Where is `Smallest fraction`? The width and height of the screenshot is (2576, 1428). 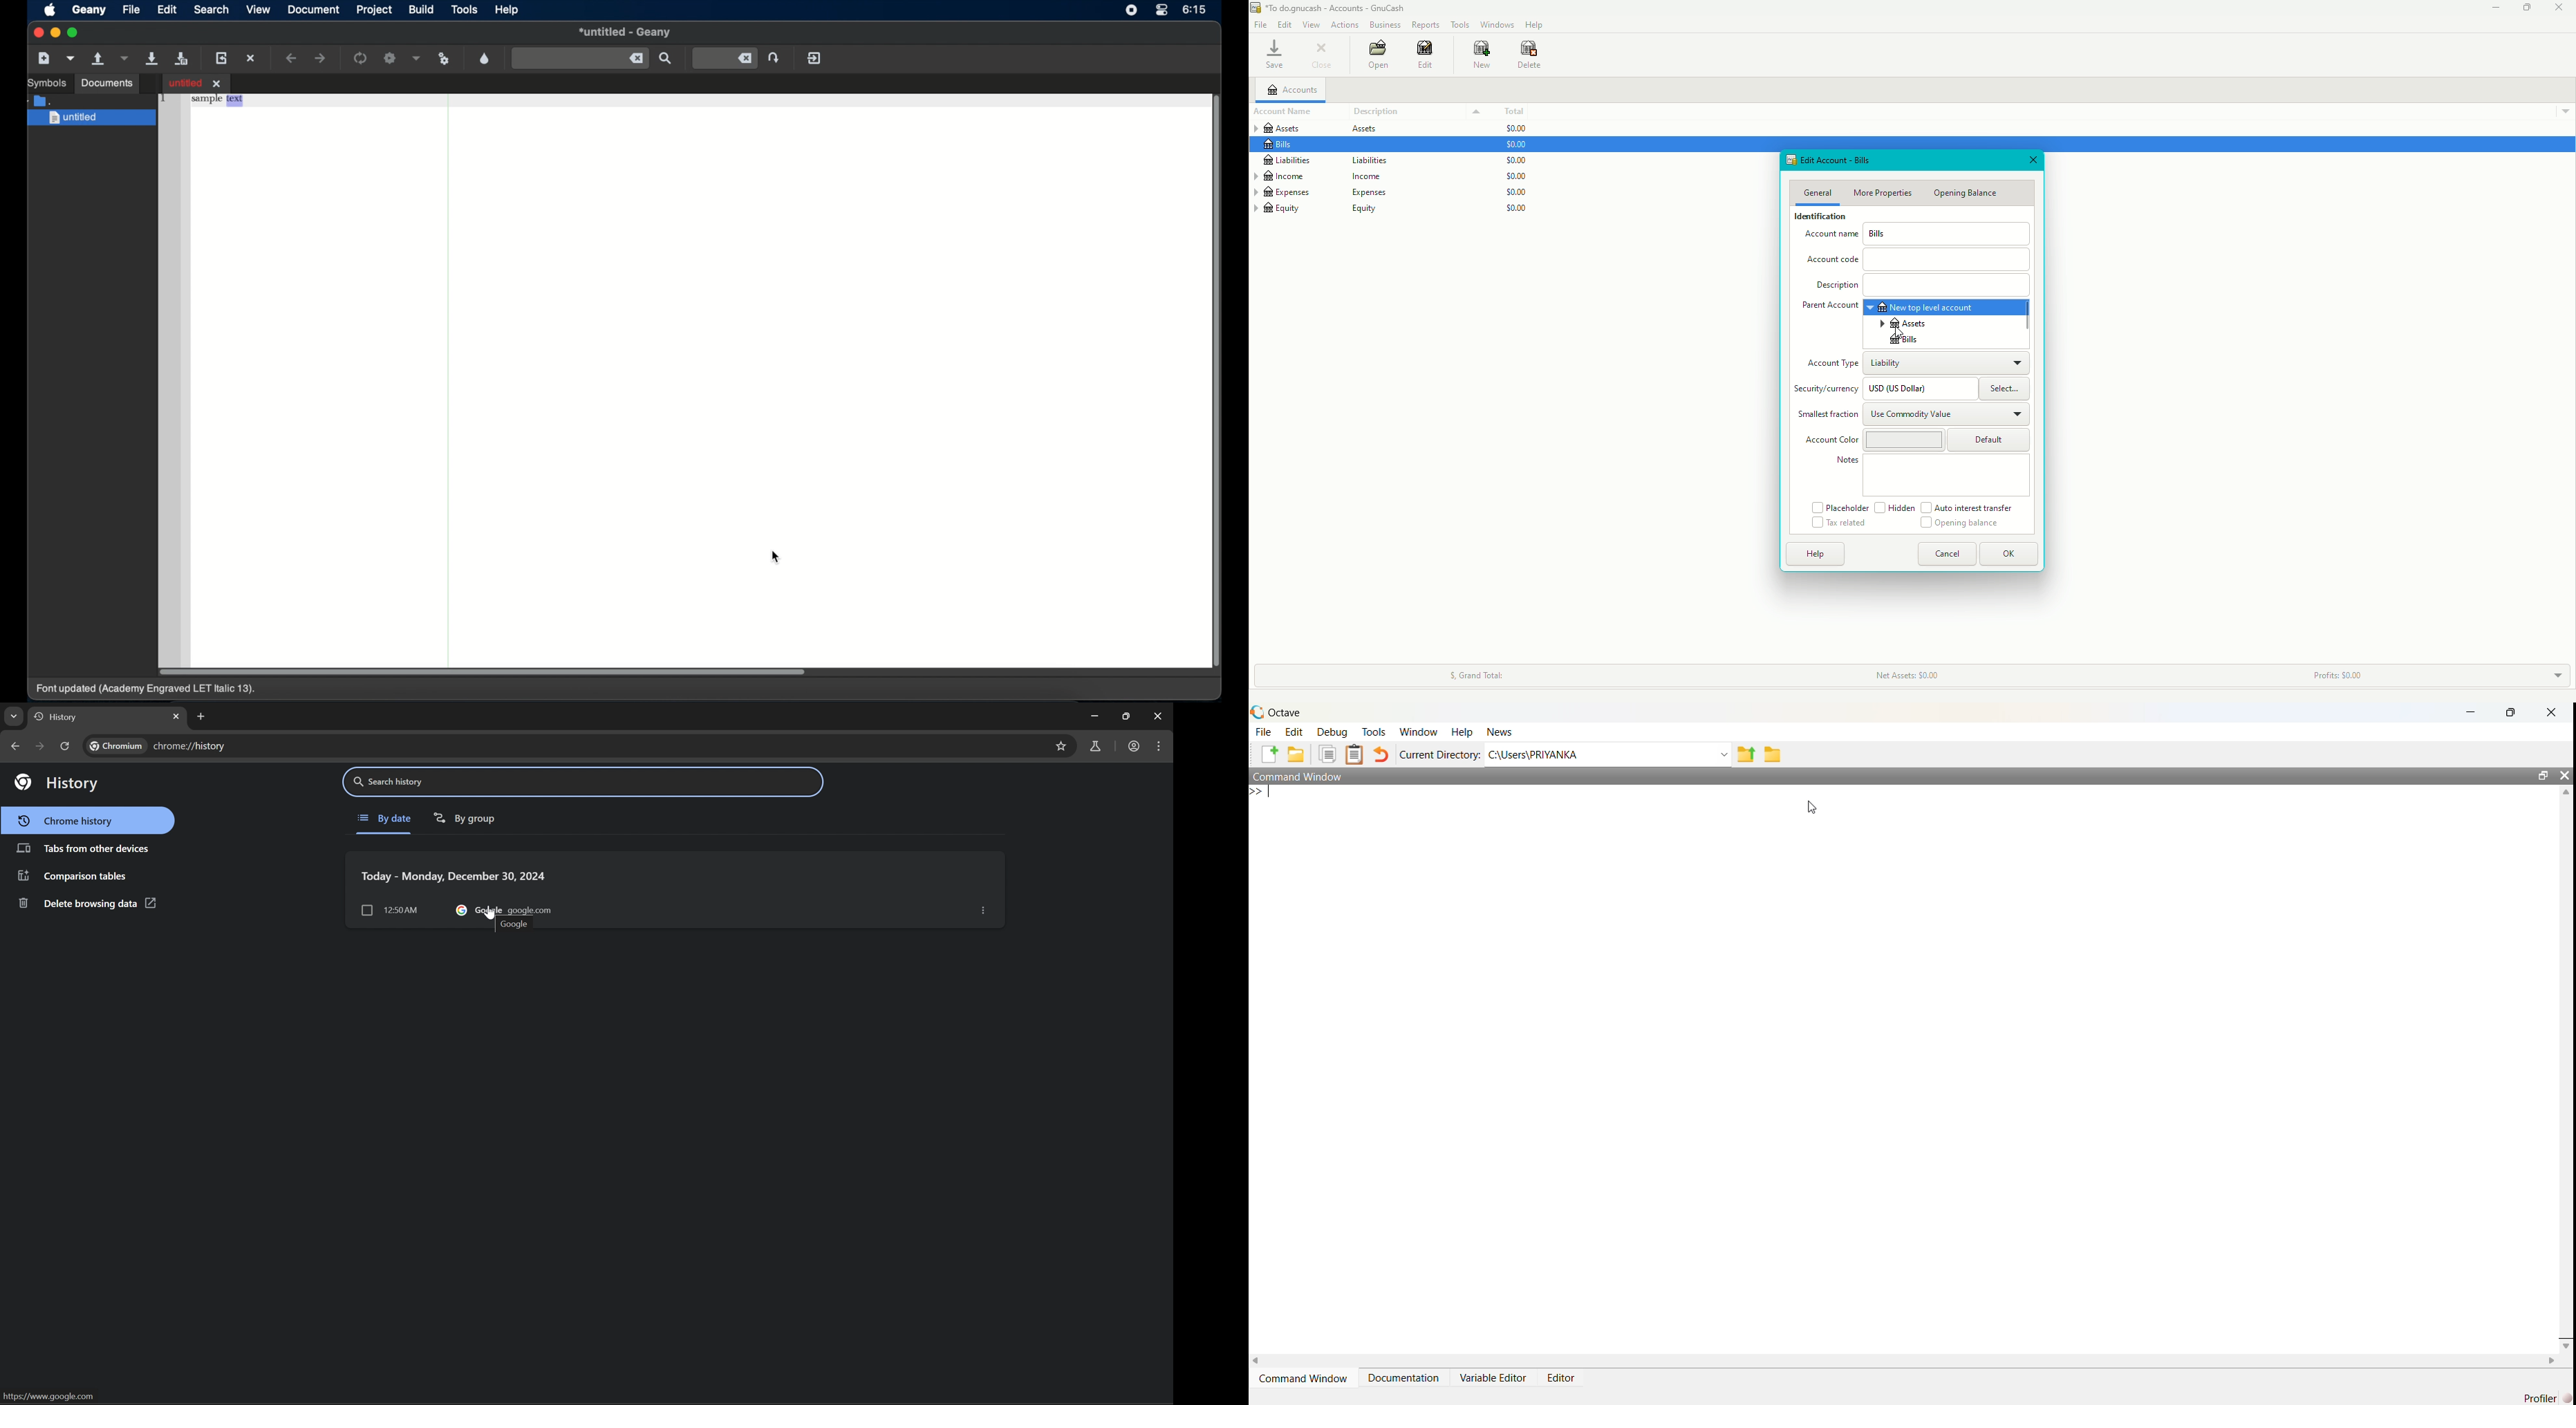
Smallest fraction is located at coordinates (1828, 416).